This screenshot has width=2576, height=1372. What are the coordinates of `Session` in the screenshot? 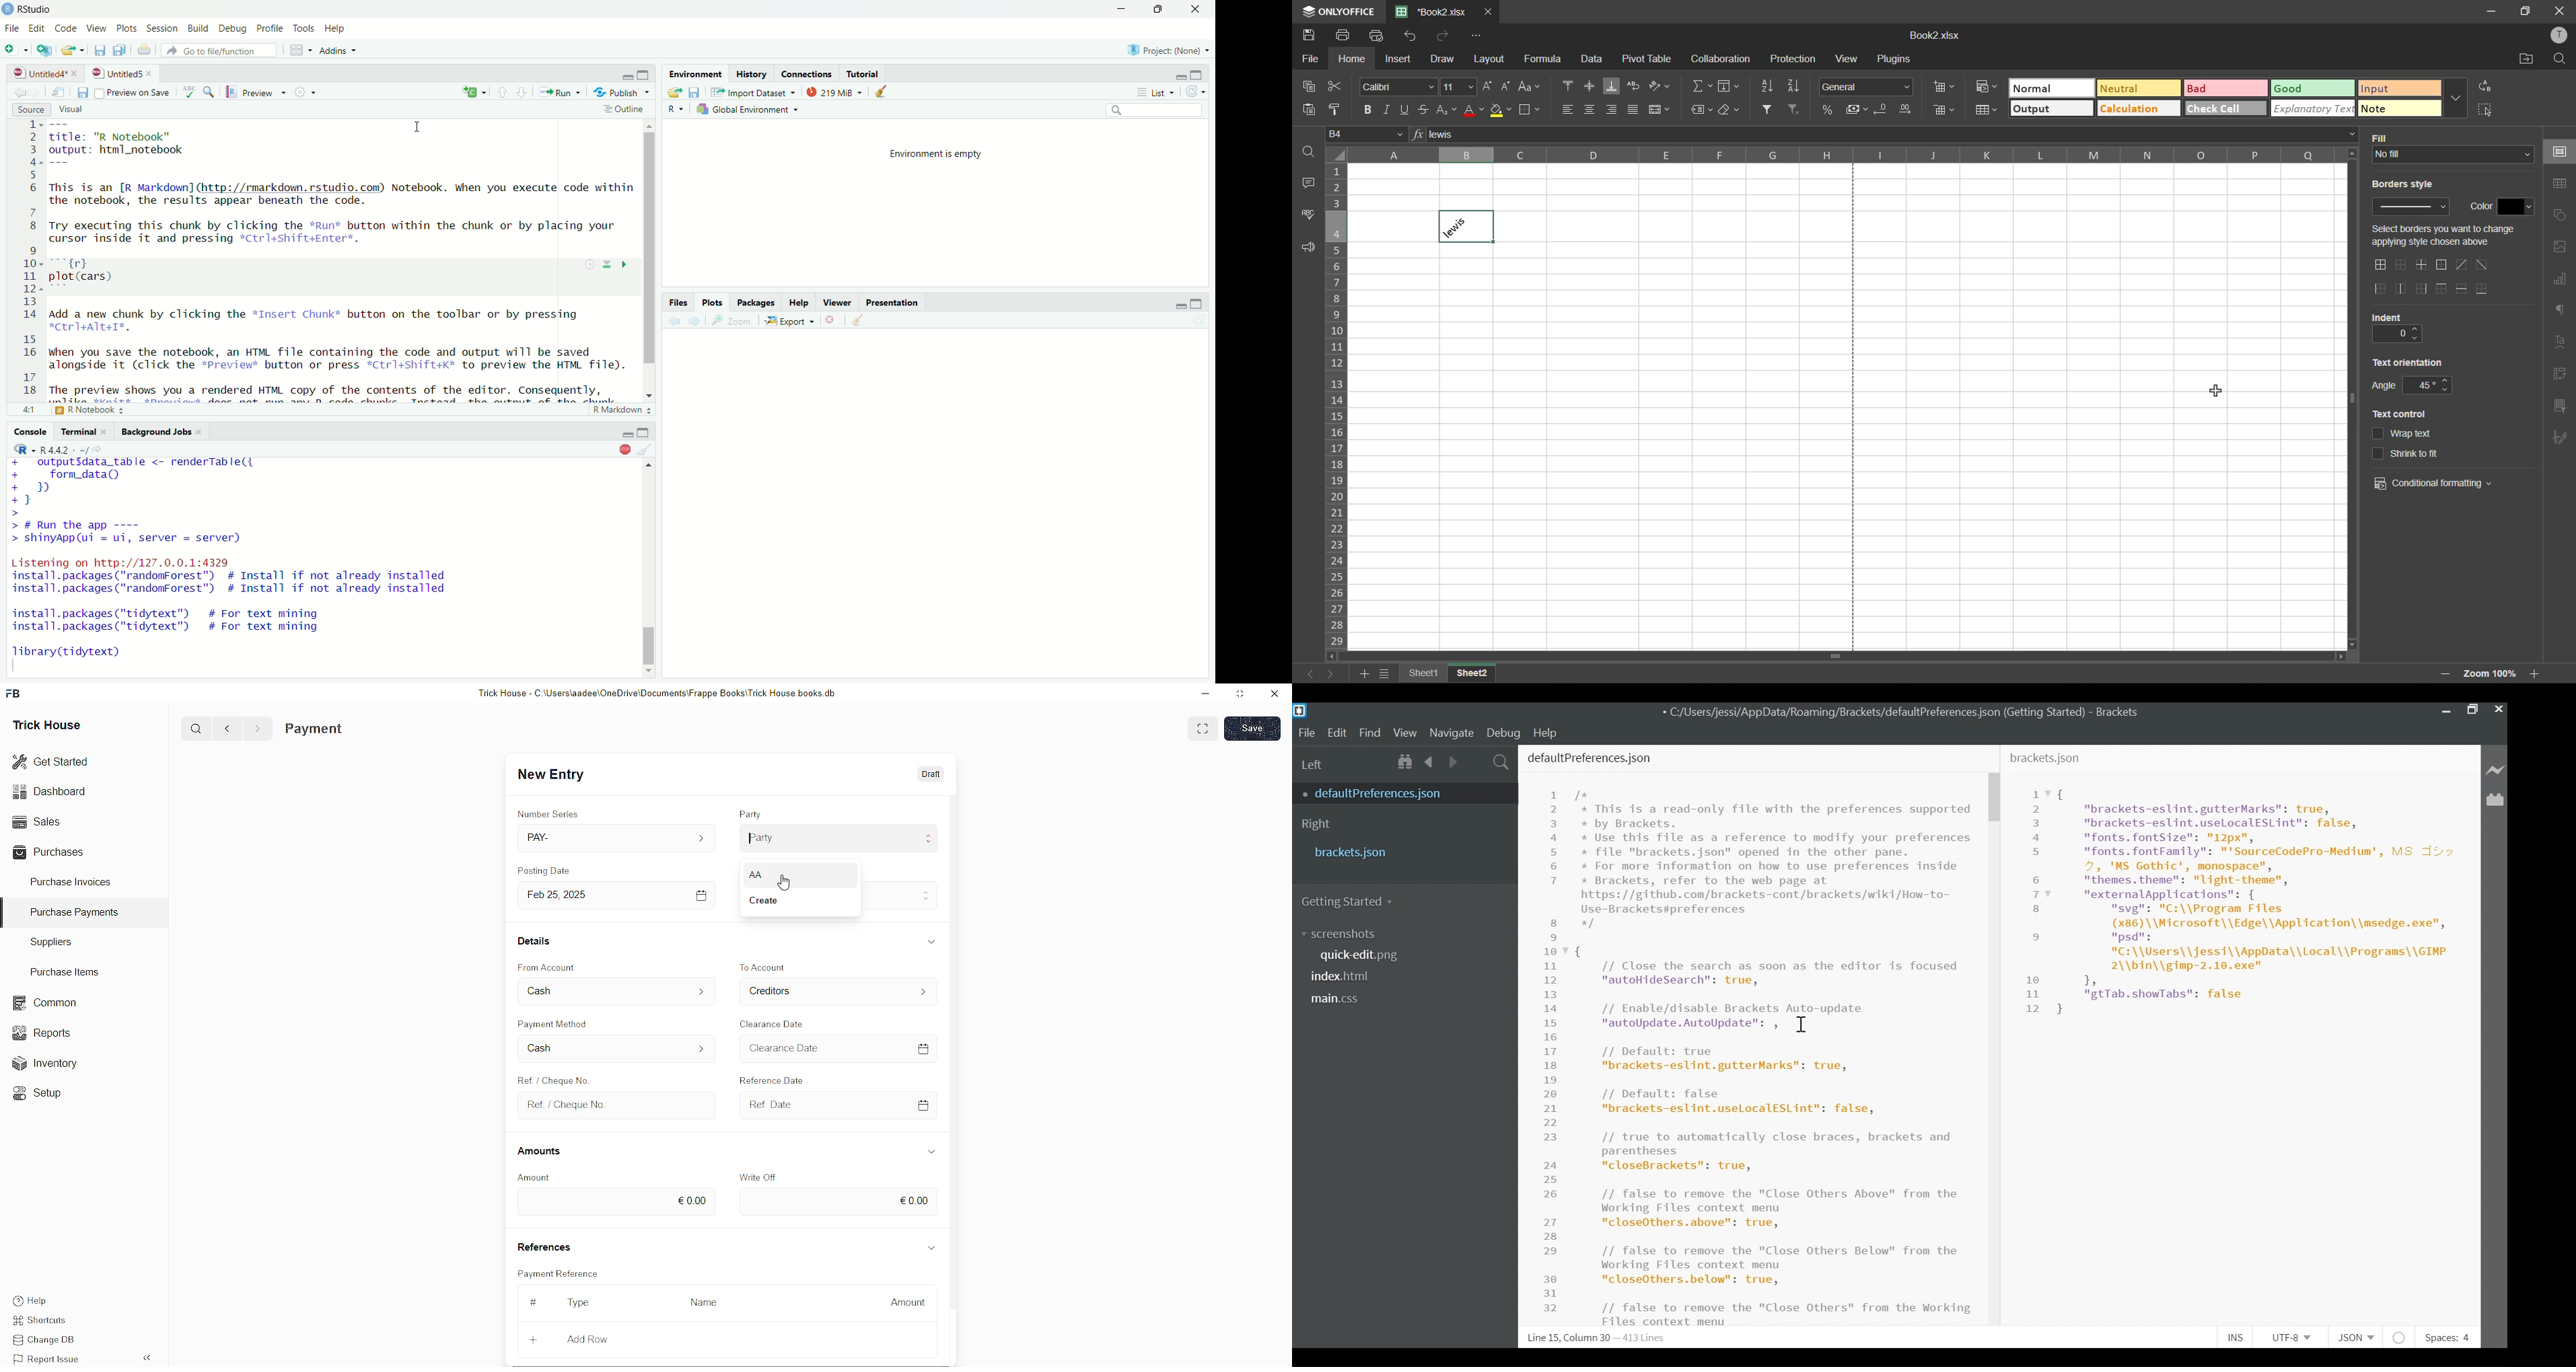 It's located at (161, 28).